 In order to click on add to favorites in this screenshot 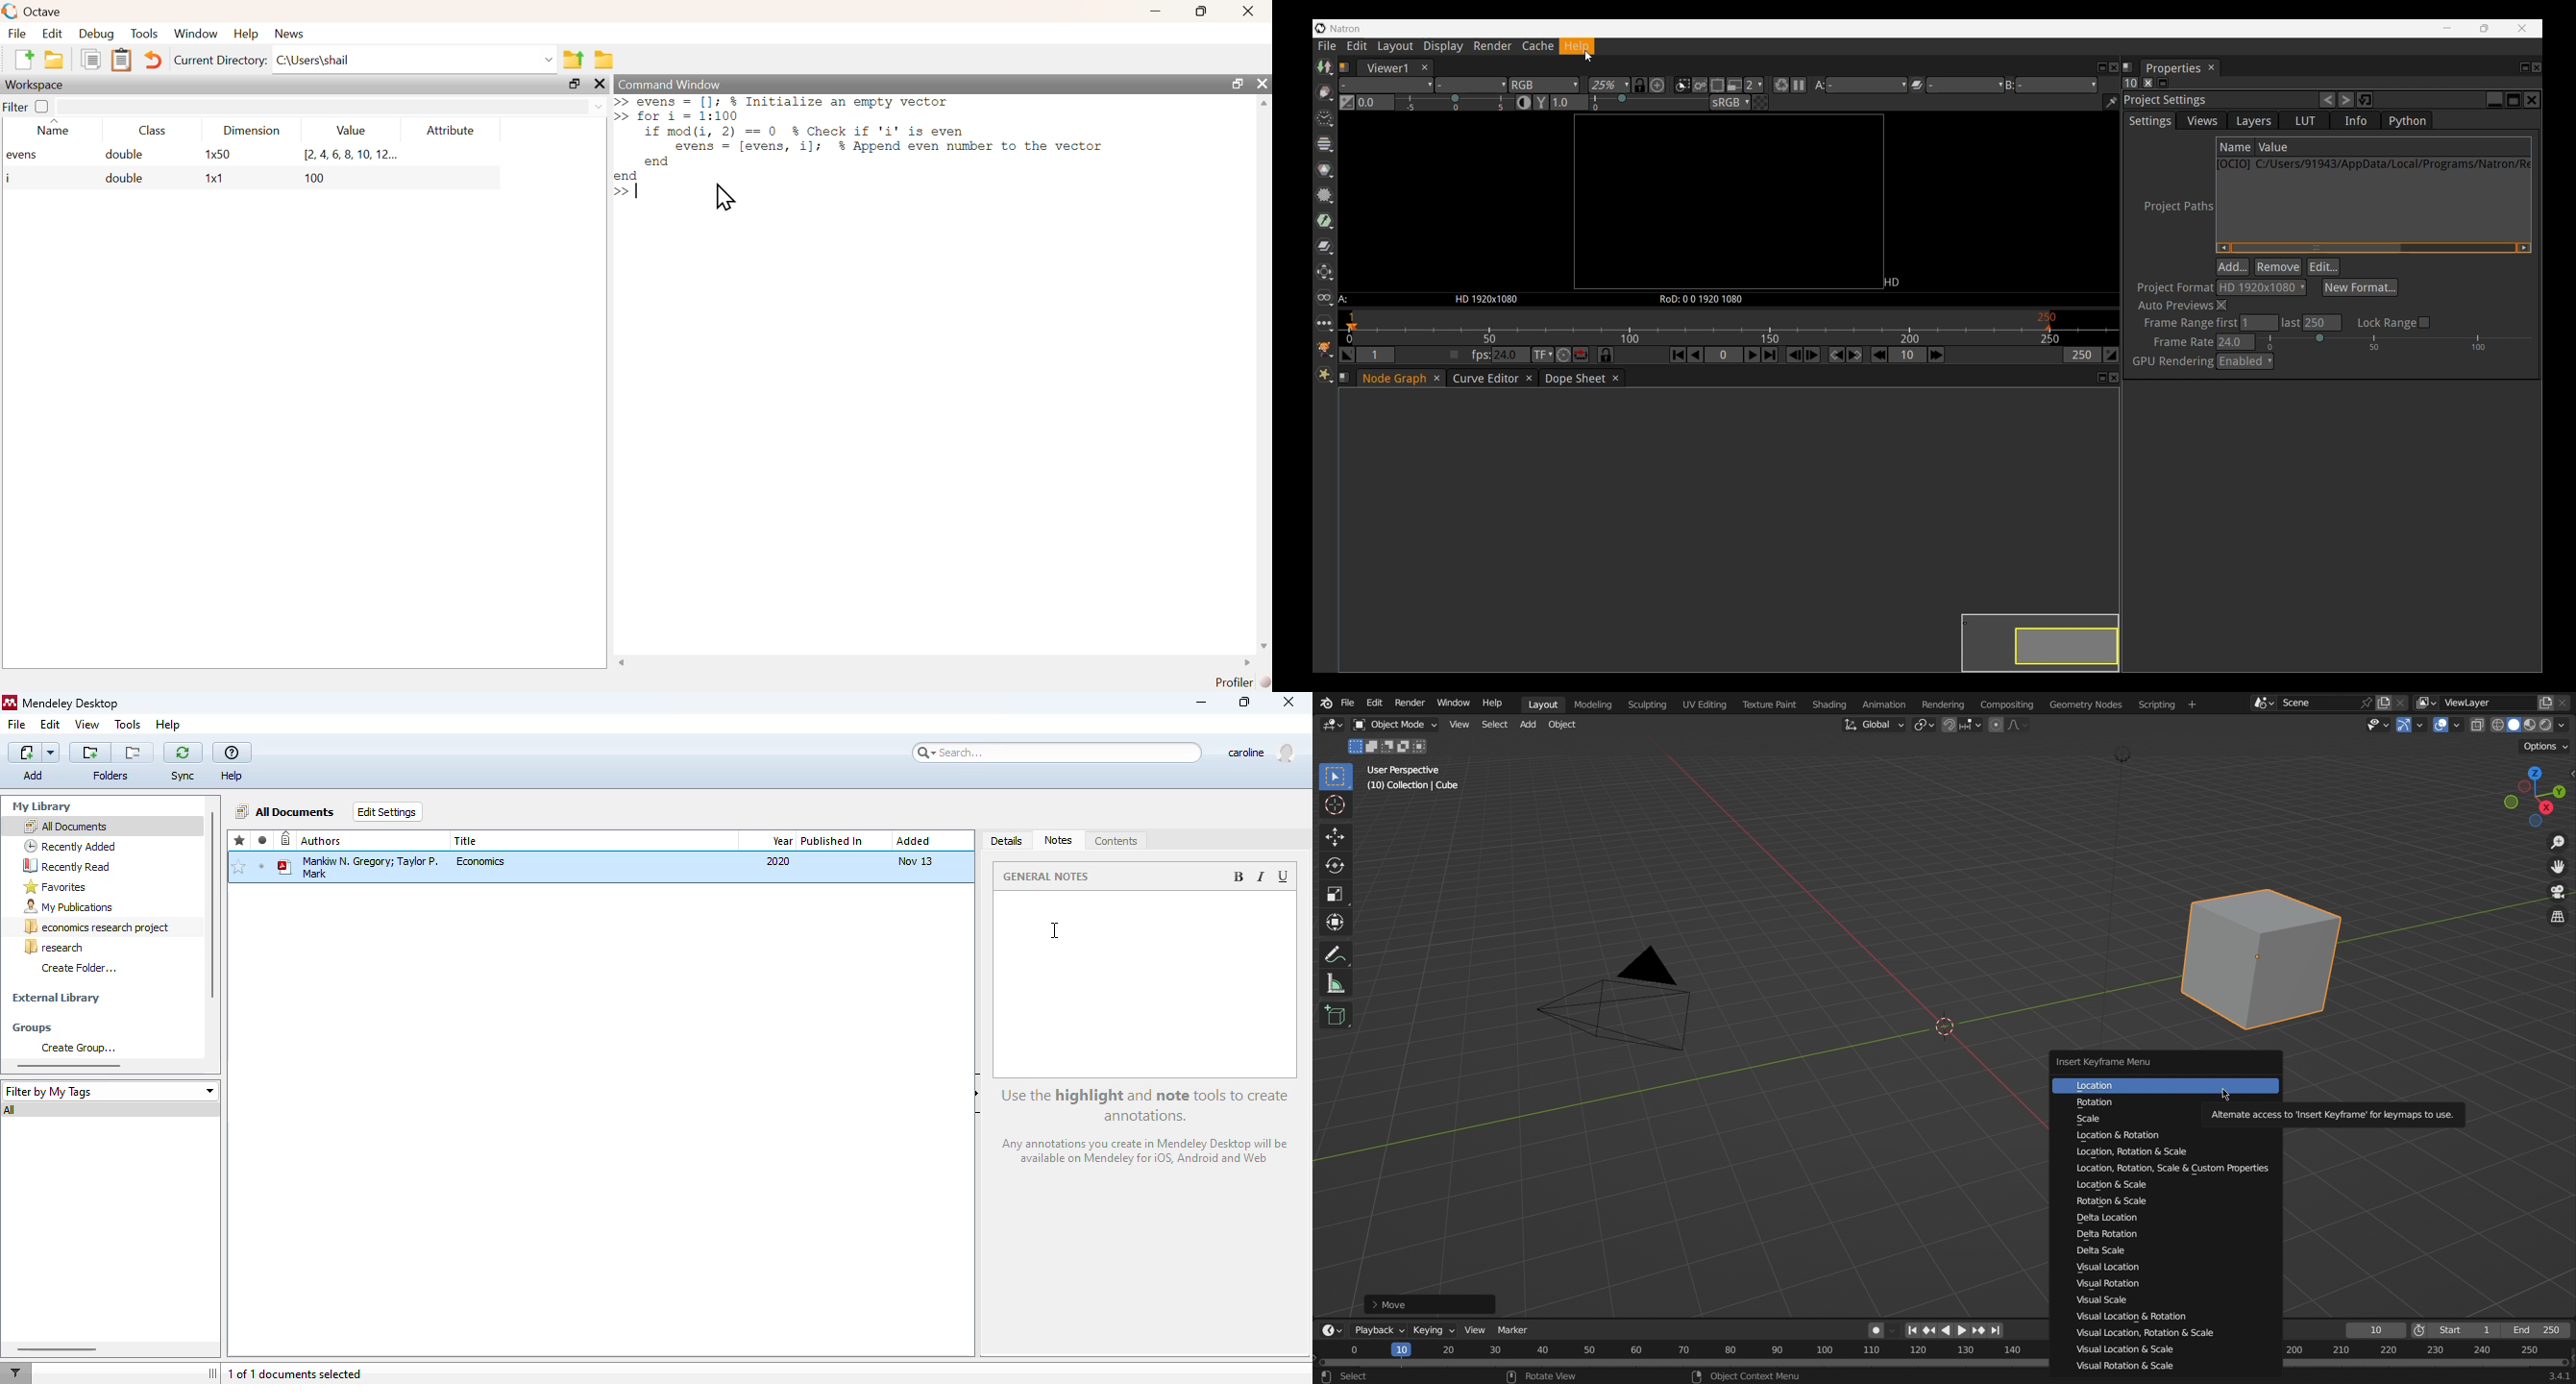, I will do `click(238, 868)`.